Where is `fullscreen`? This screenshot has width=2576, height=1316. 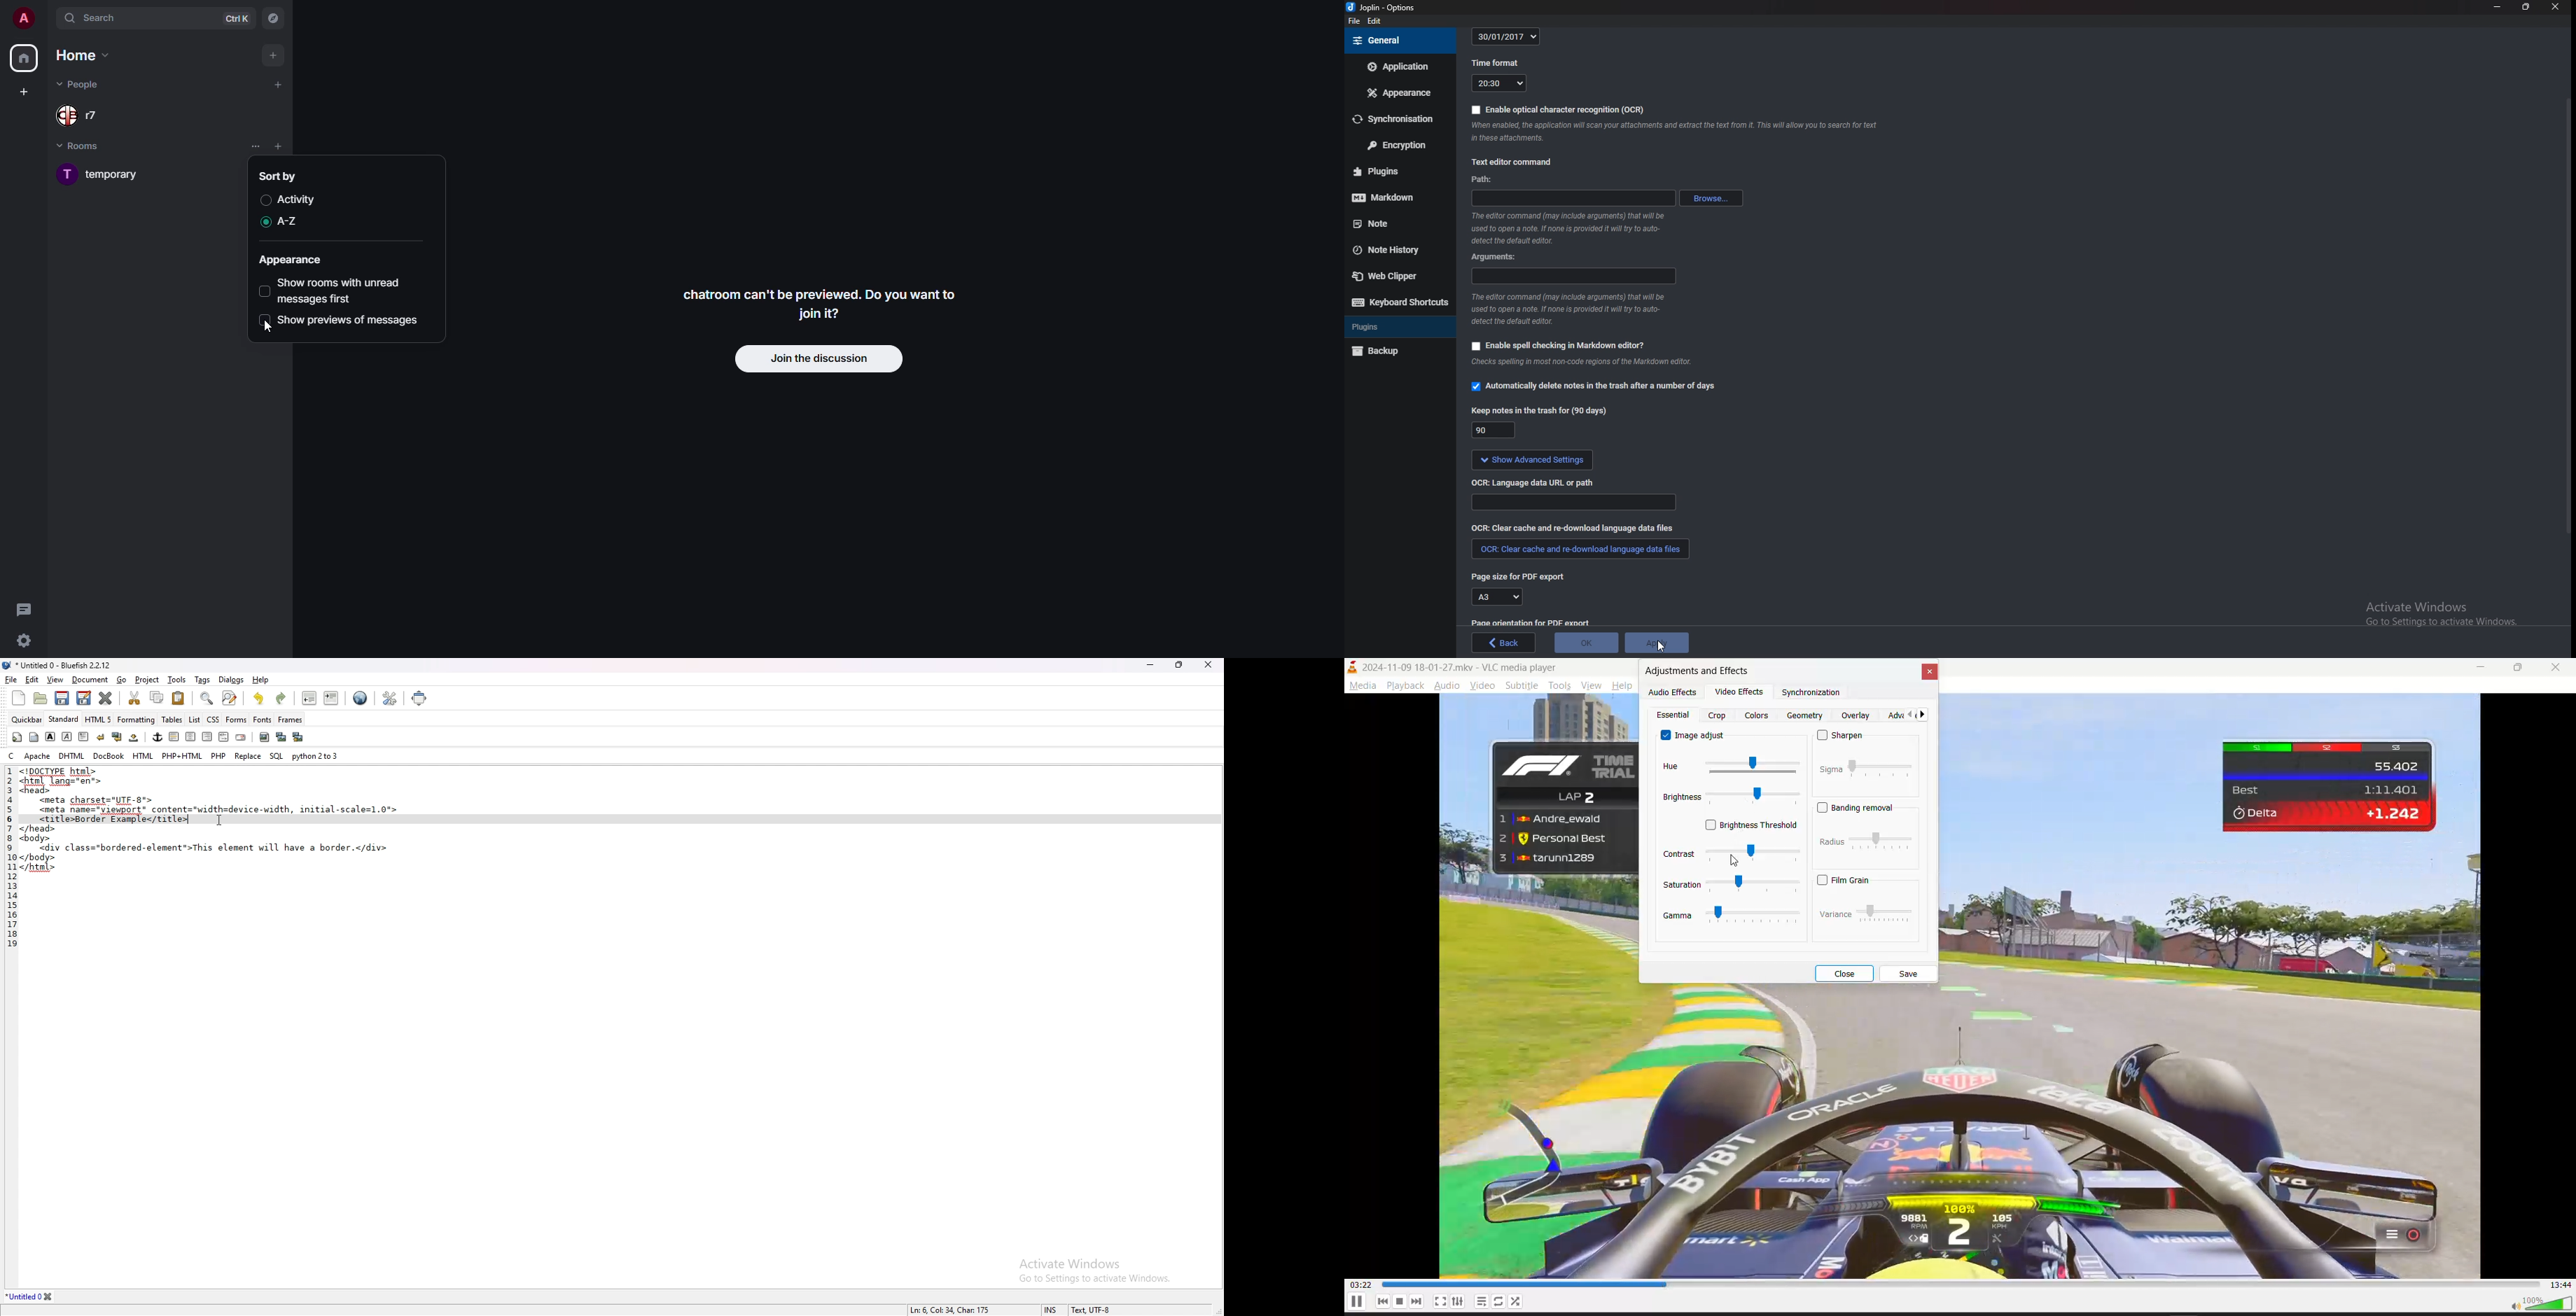 fullscreen is located at coordinates (1440, 1302).